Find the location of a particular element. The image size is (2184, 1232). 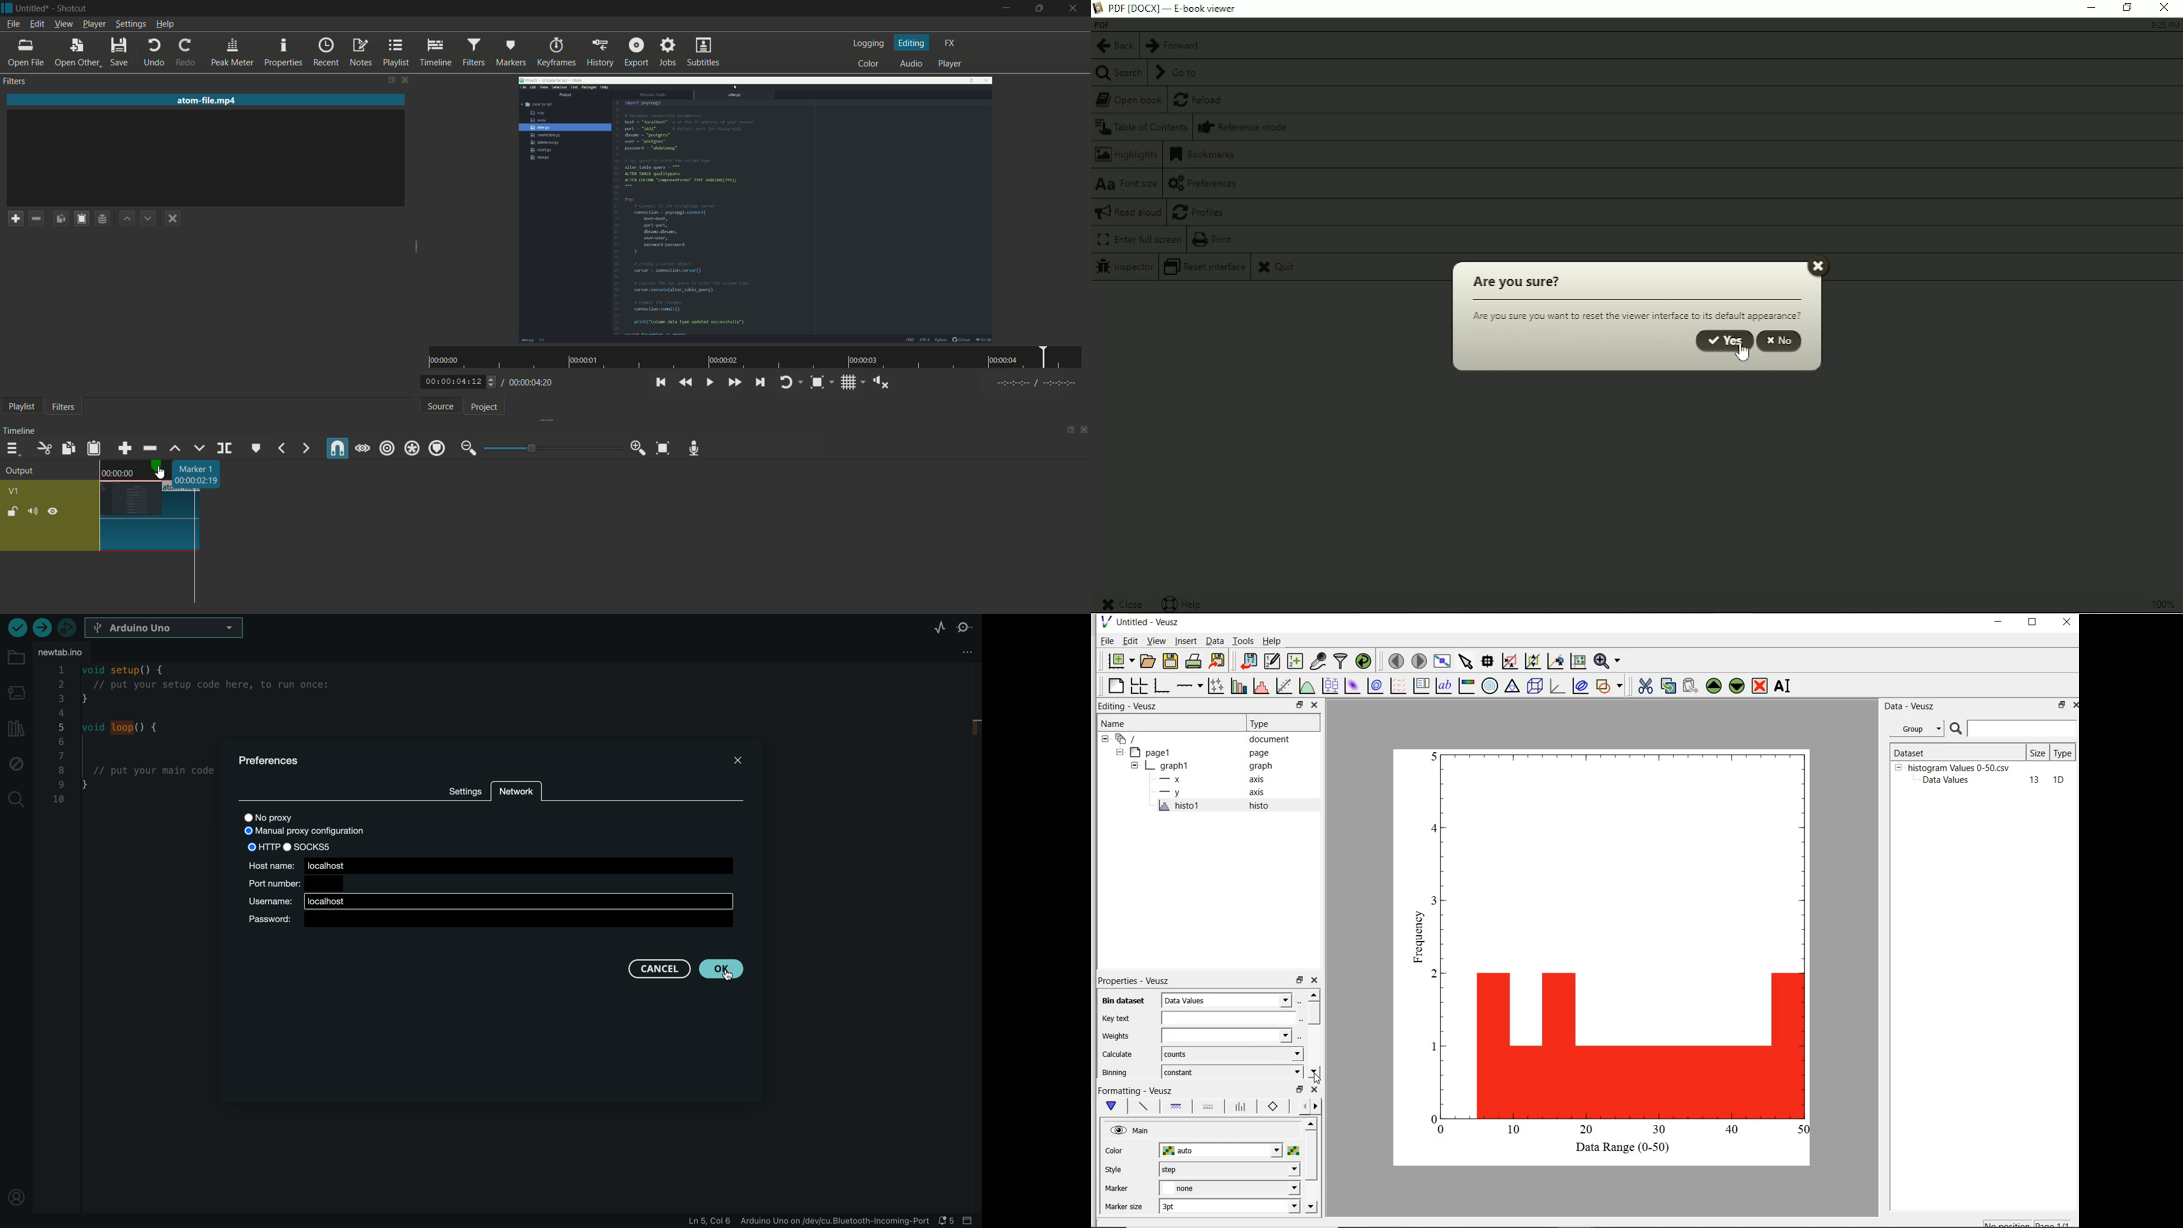

Close is located at coordinates (2165, 8).